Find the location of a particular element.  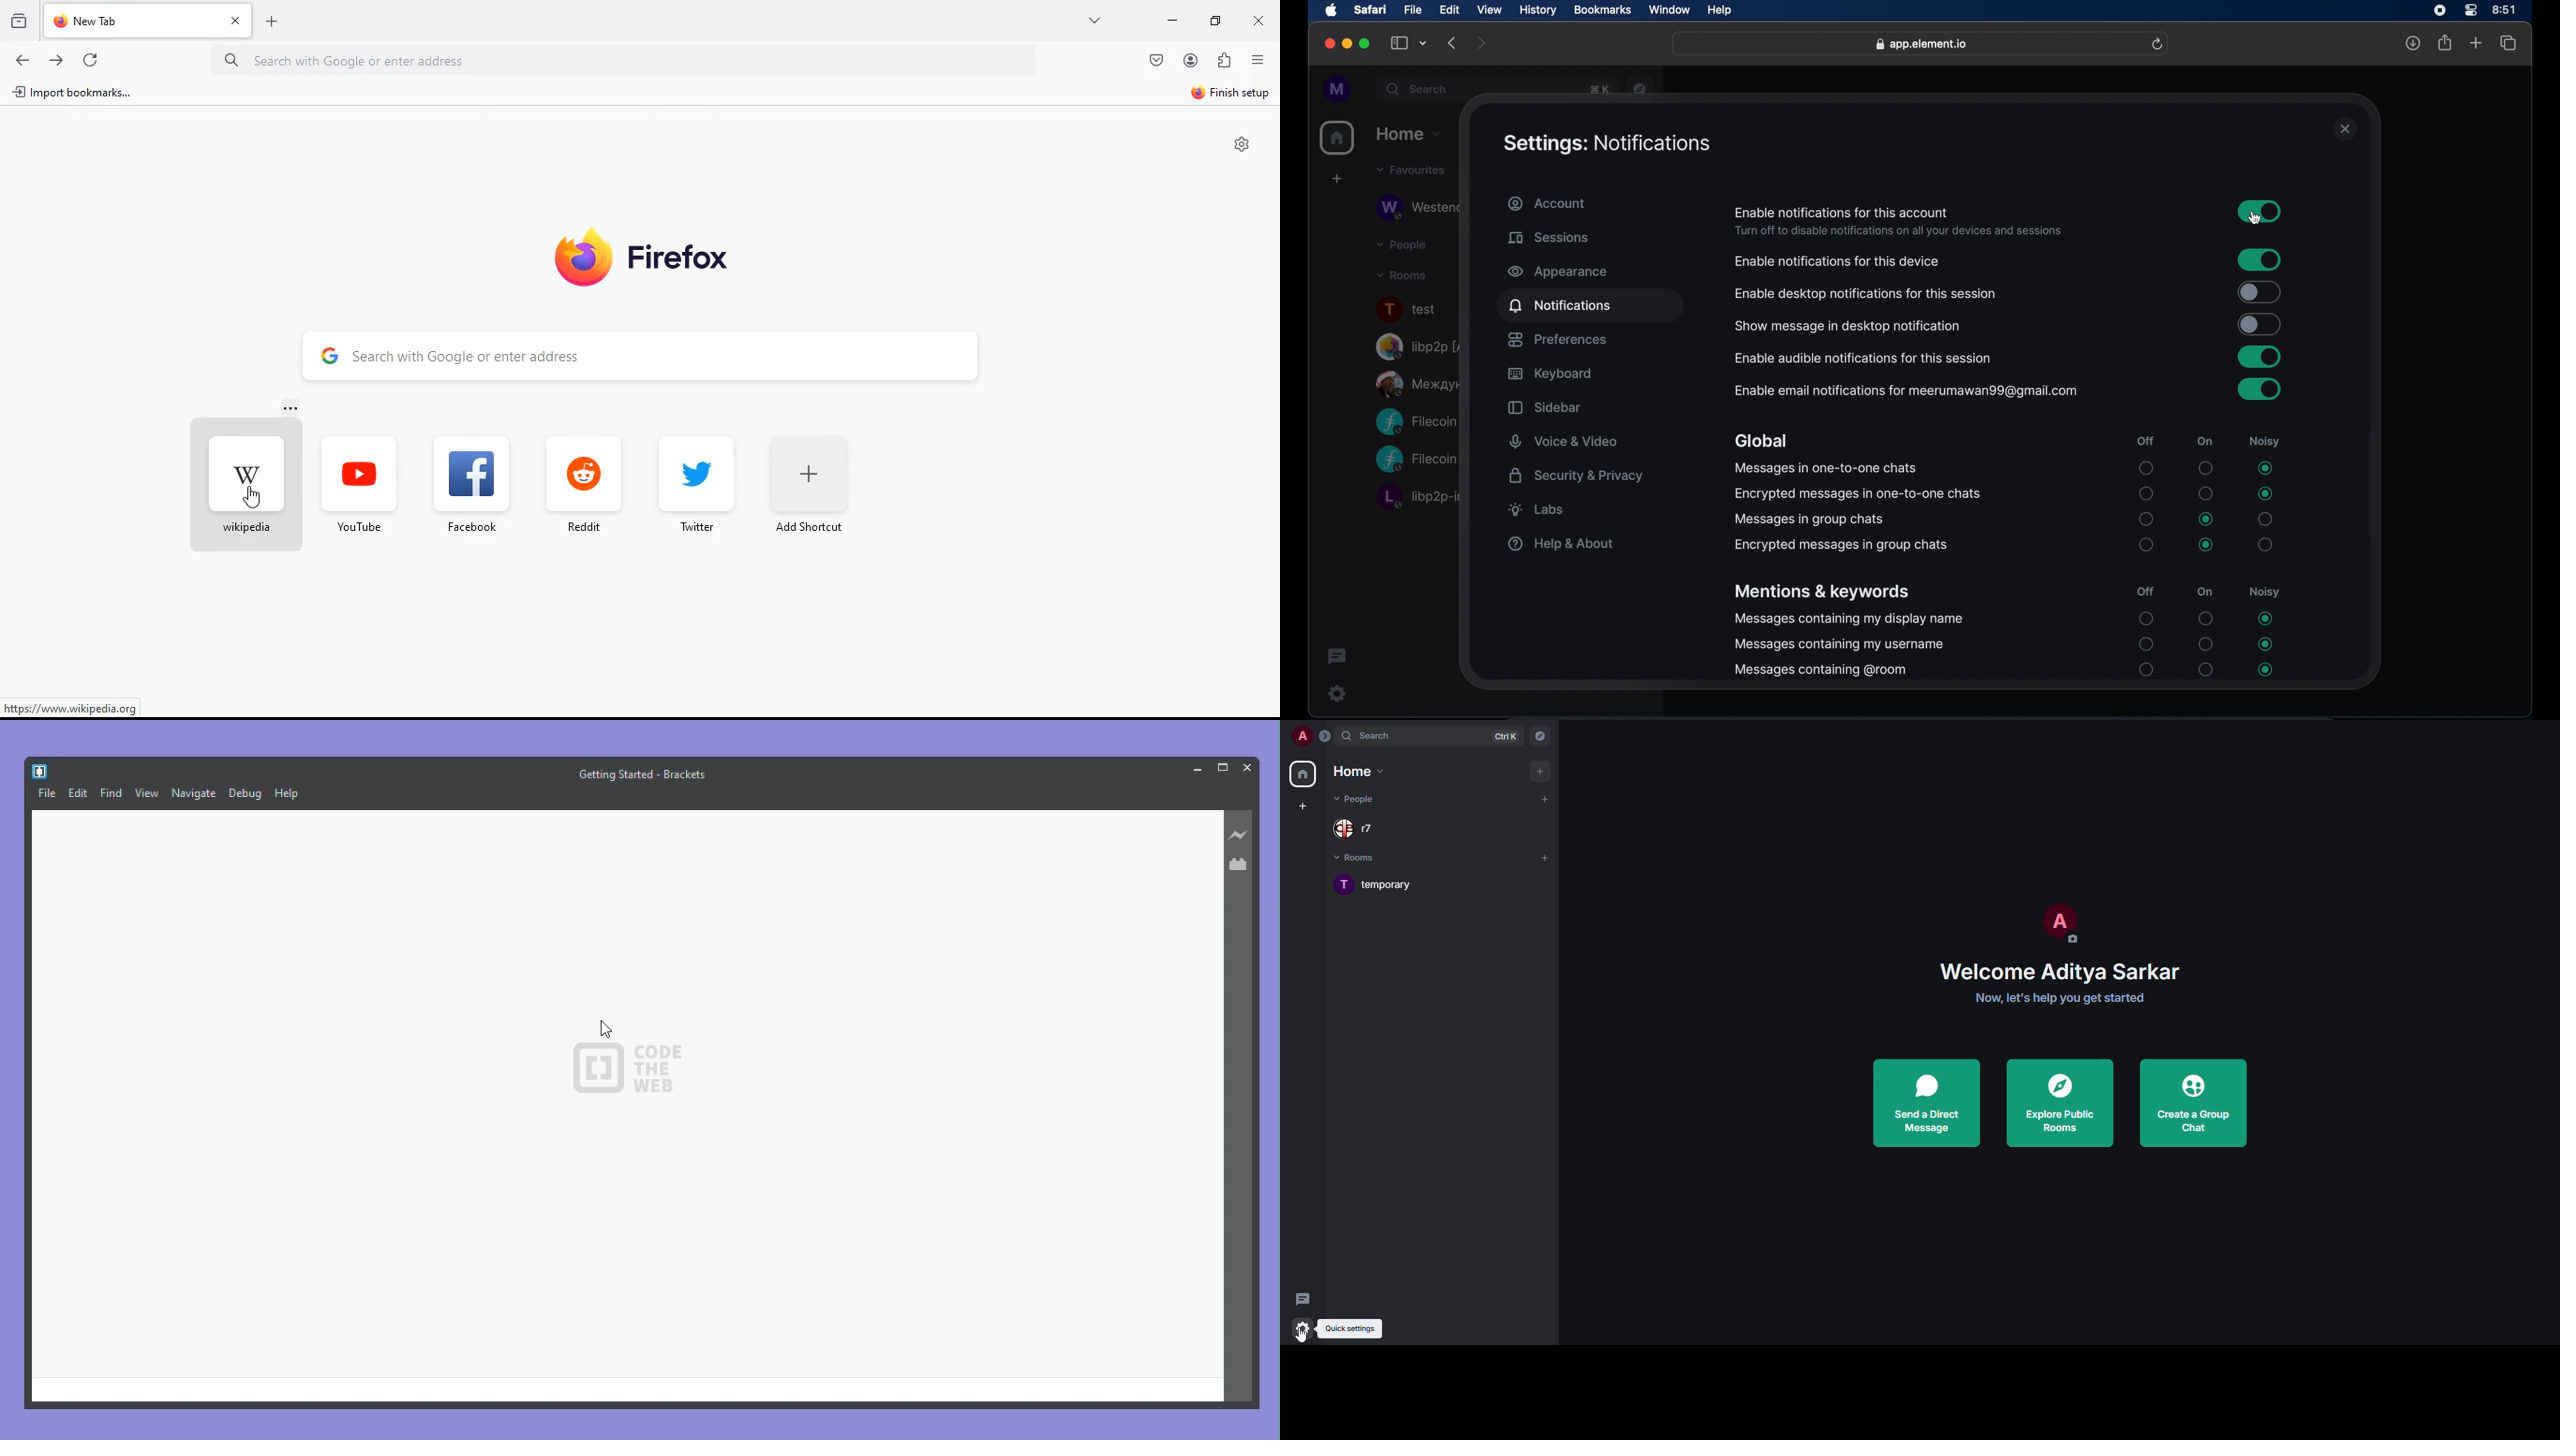

add is located at coordinates (1541, 769).